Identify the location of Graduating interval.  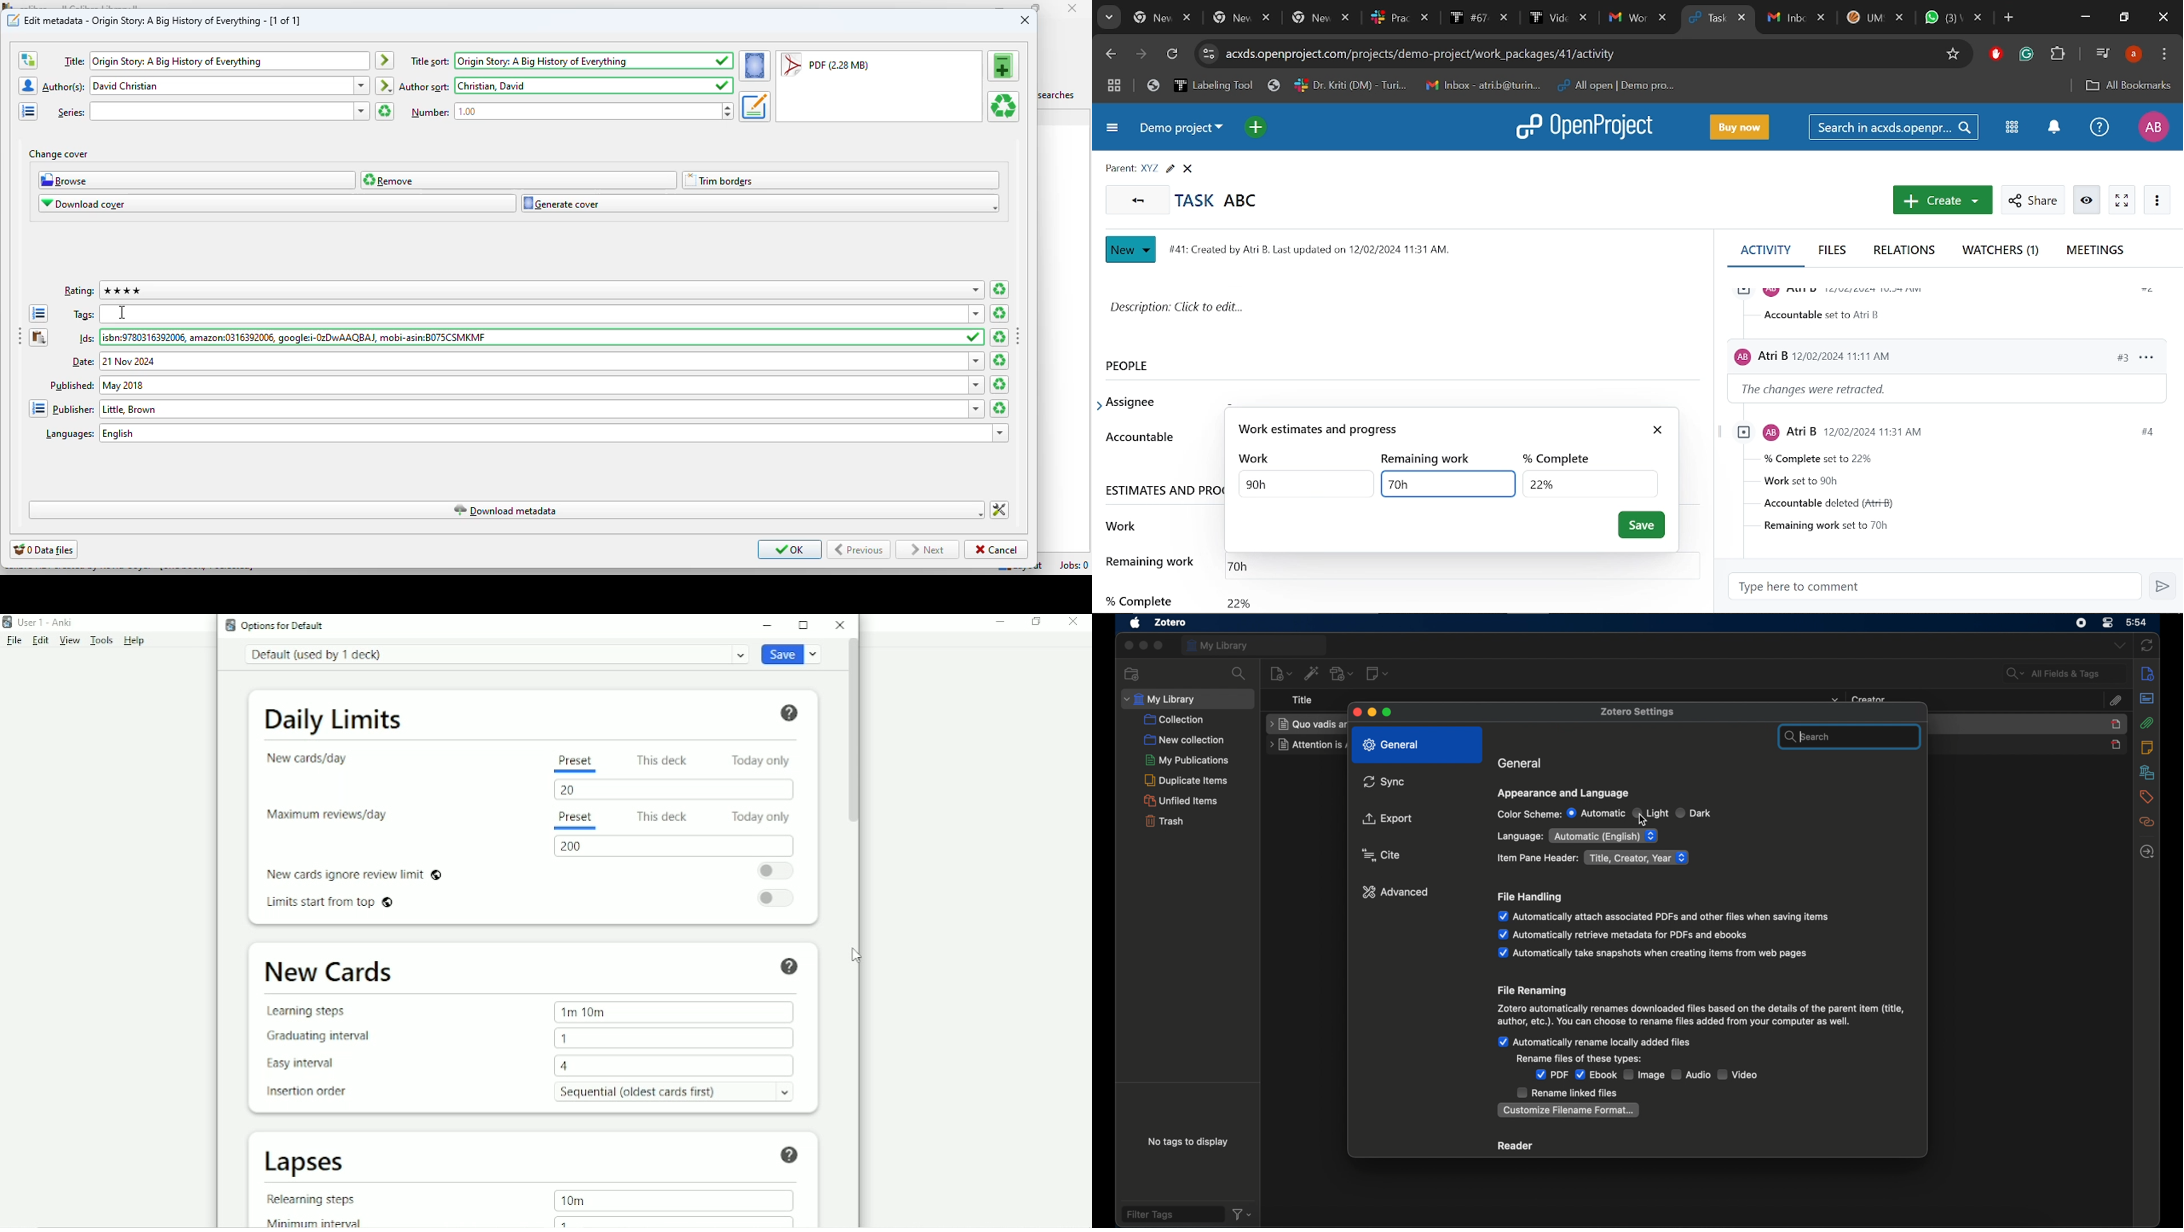
(317, 1038).